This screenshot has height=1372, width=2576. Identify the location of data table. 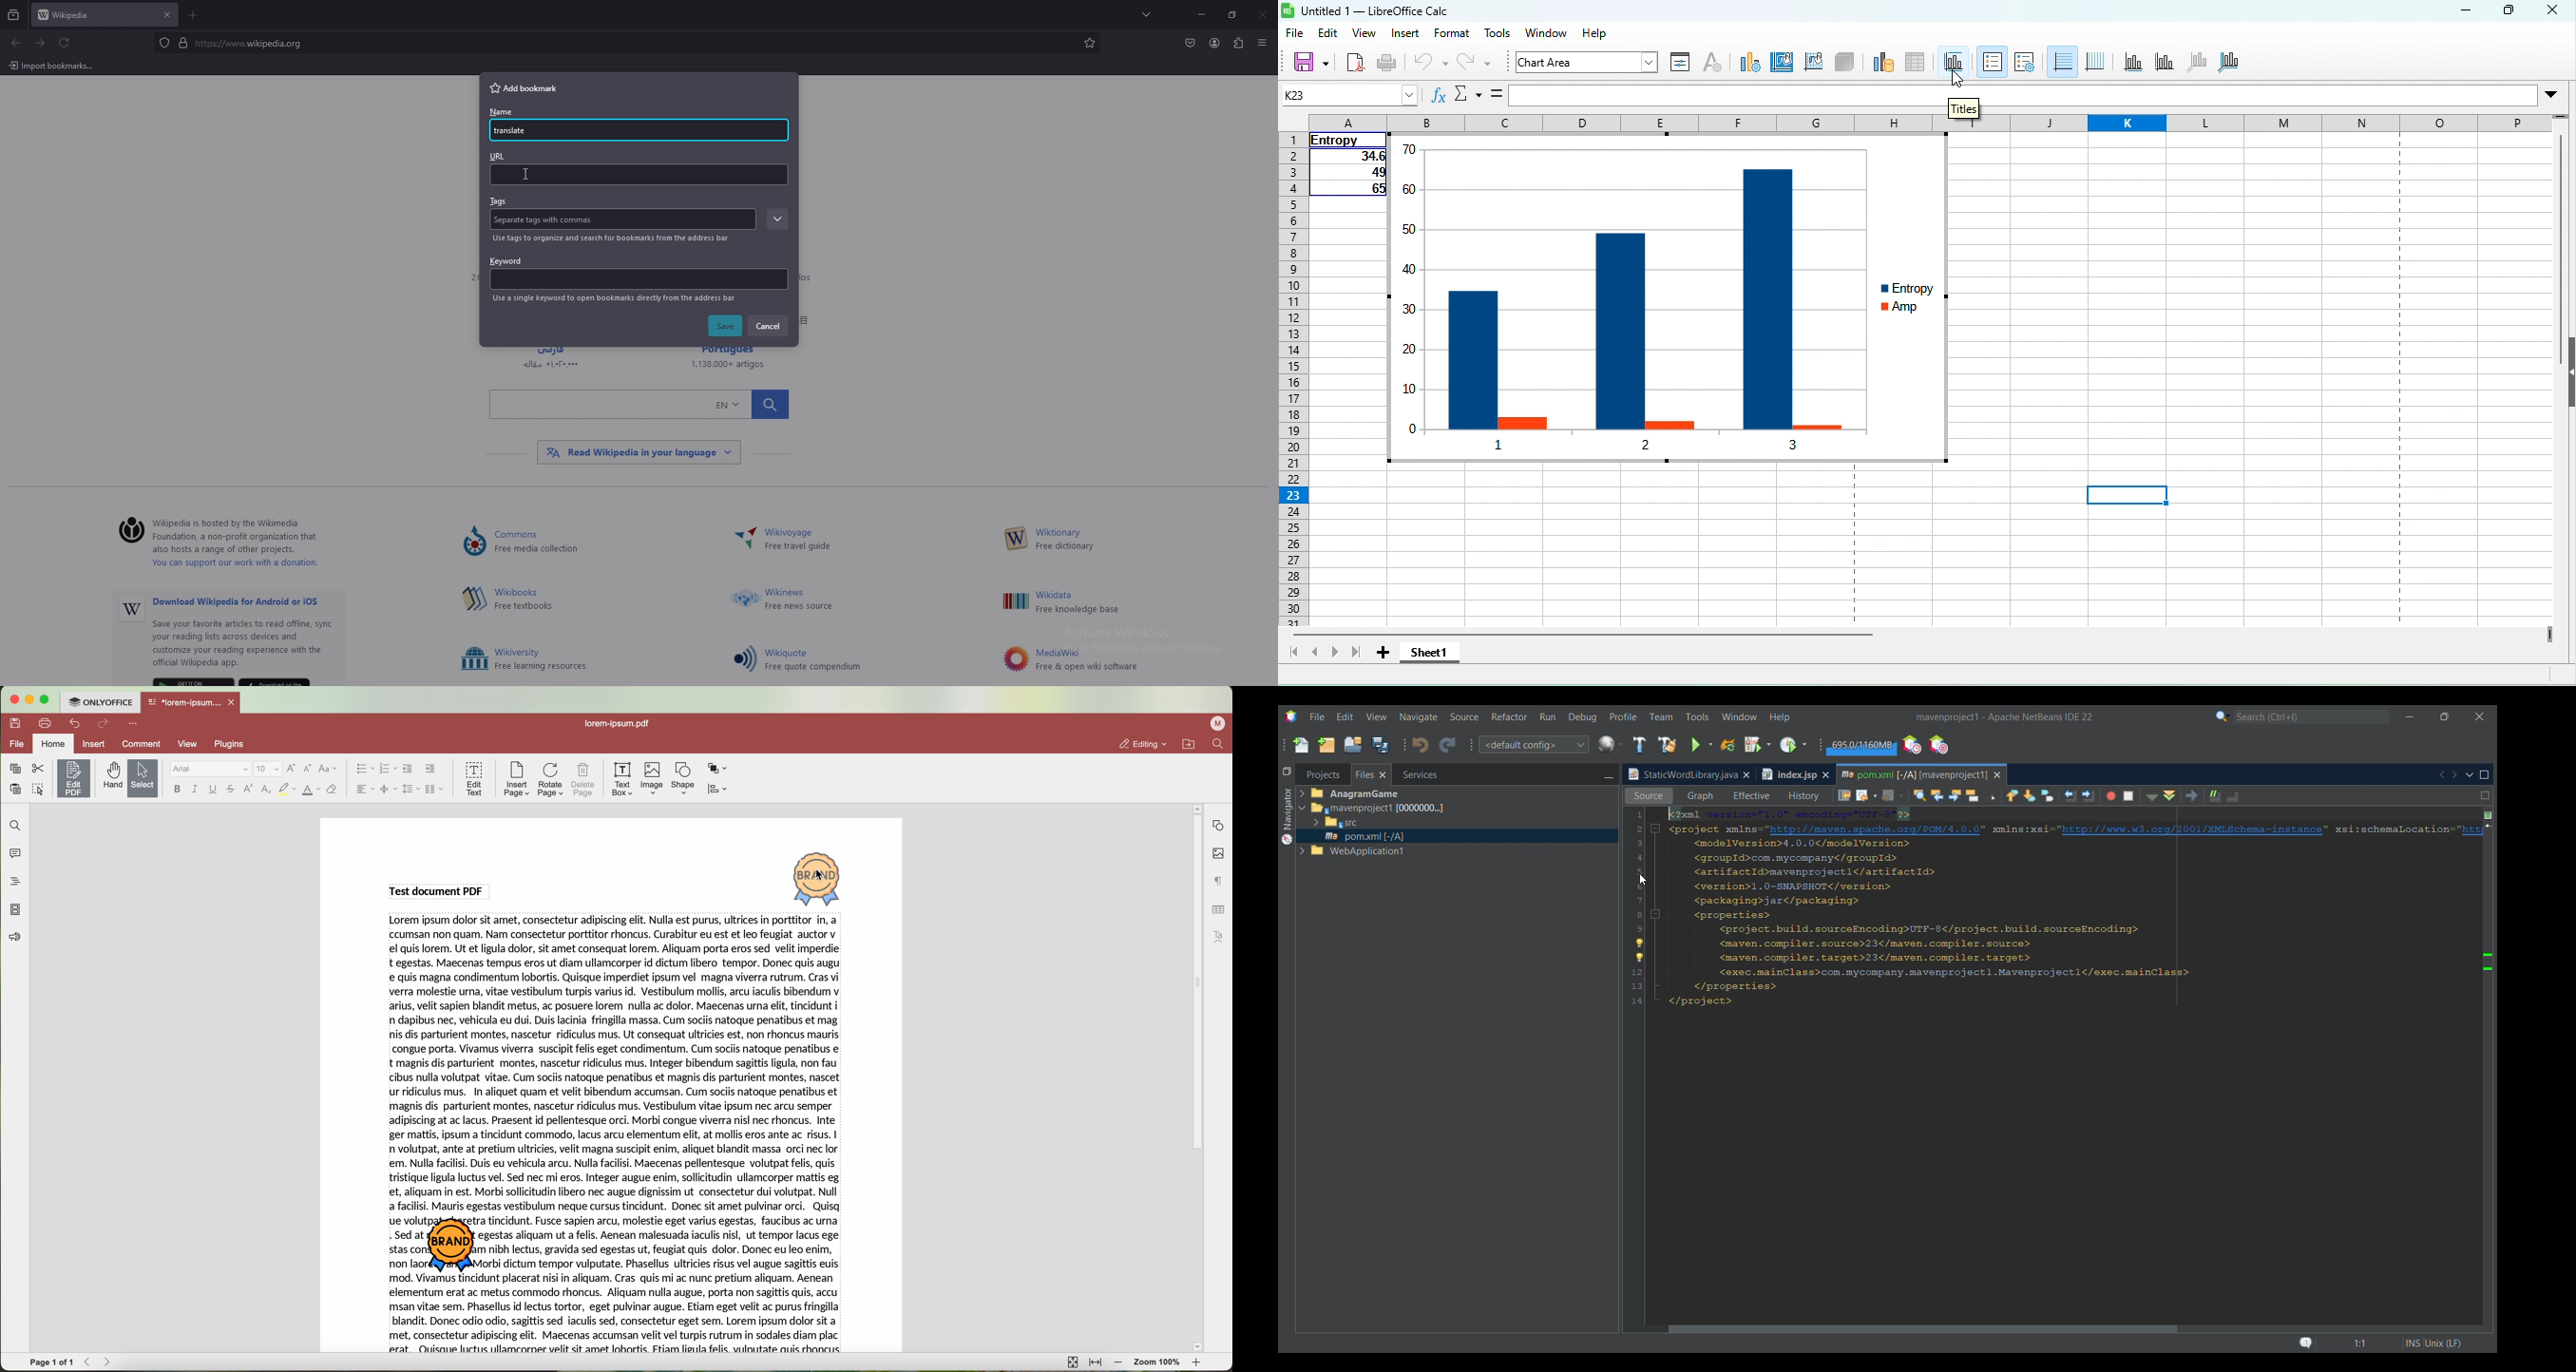
(1918, 64).